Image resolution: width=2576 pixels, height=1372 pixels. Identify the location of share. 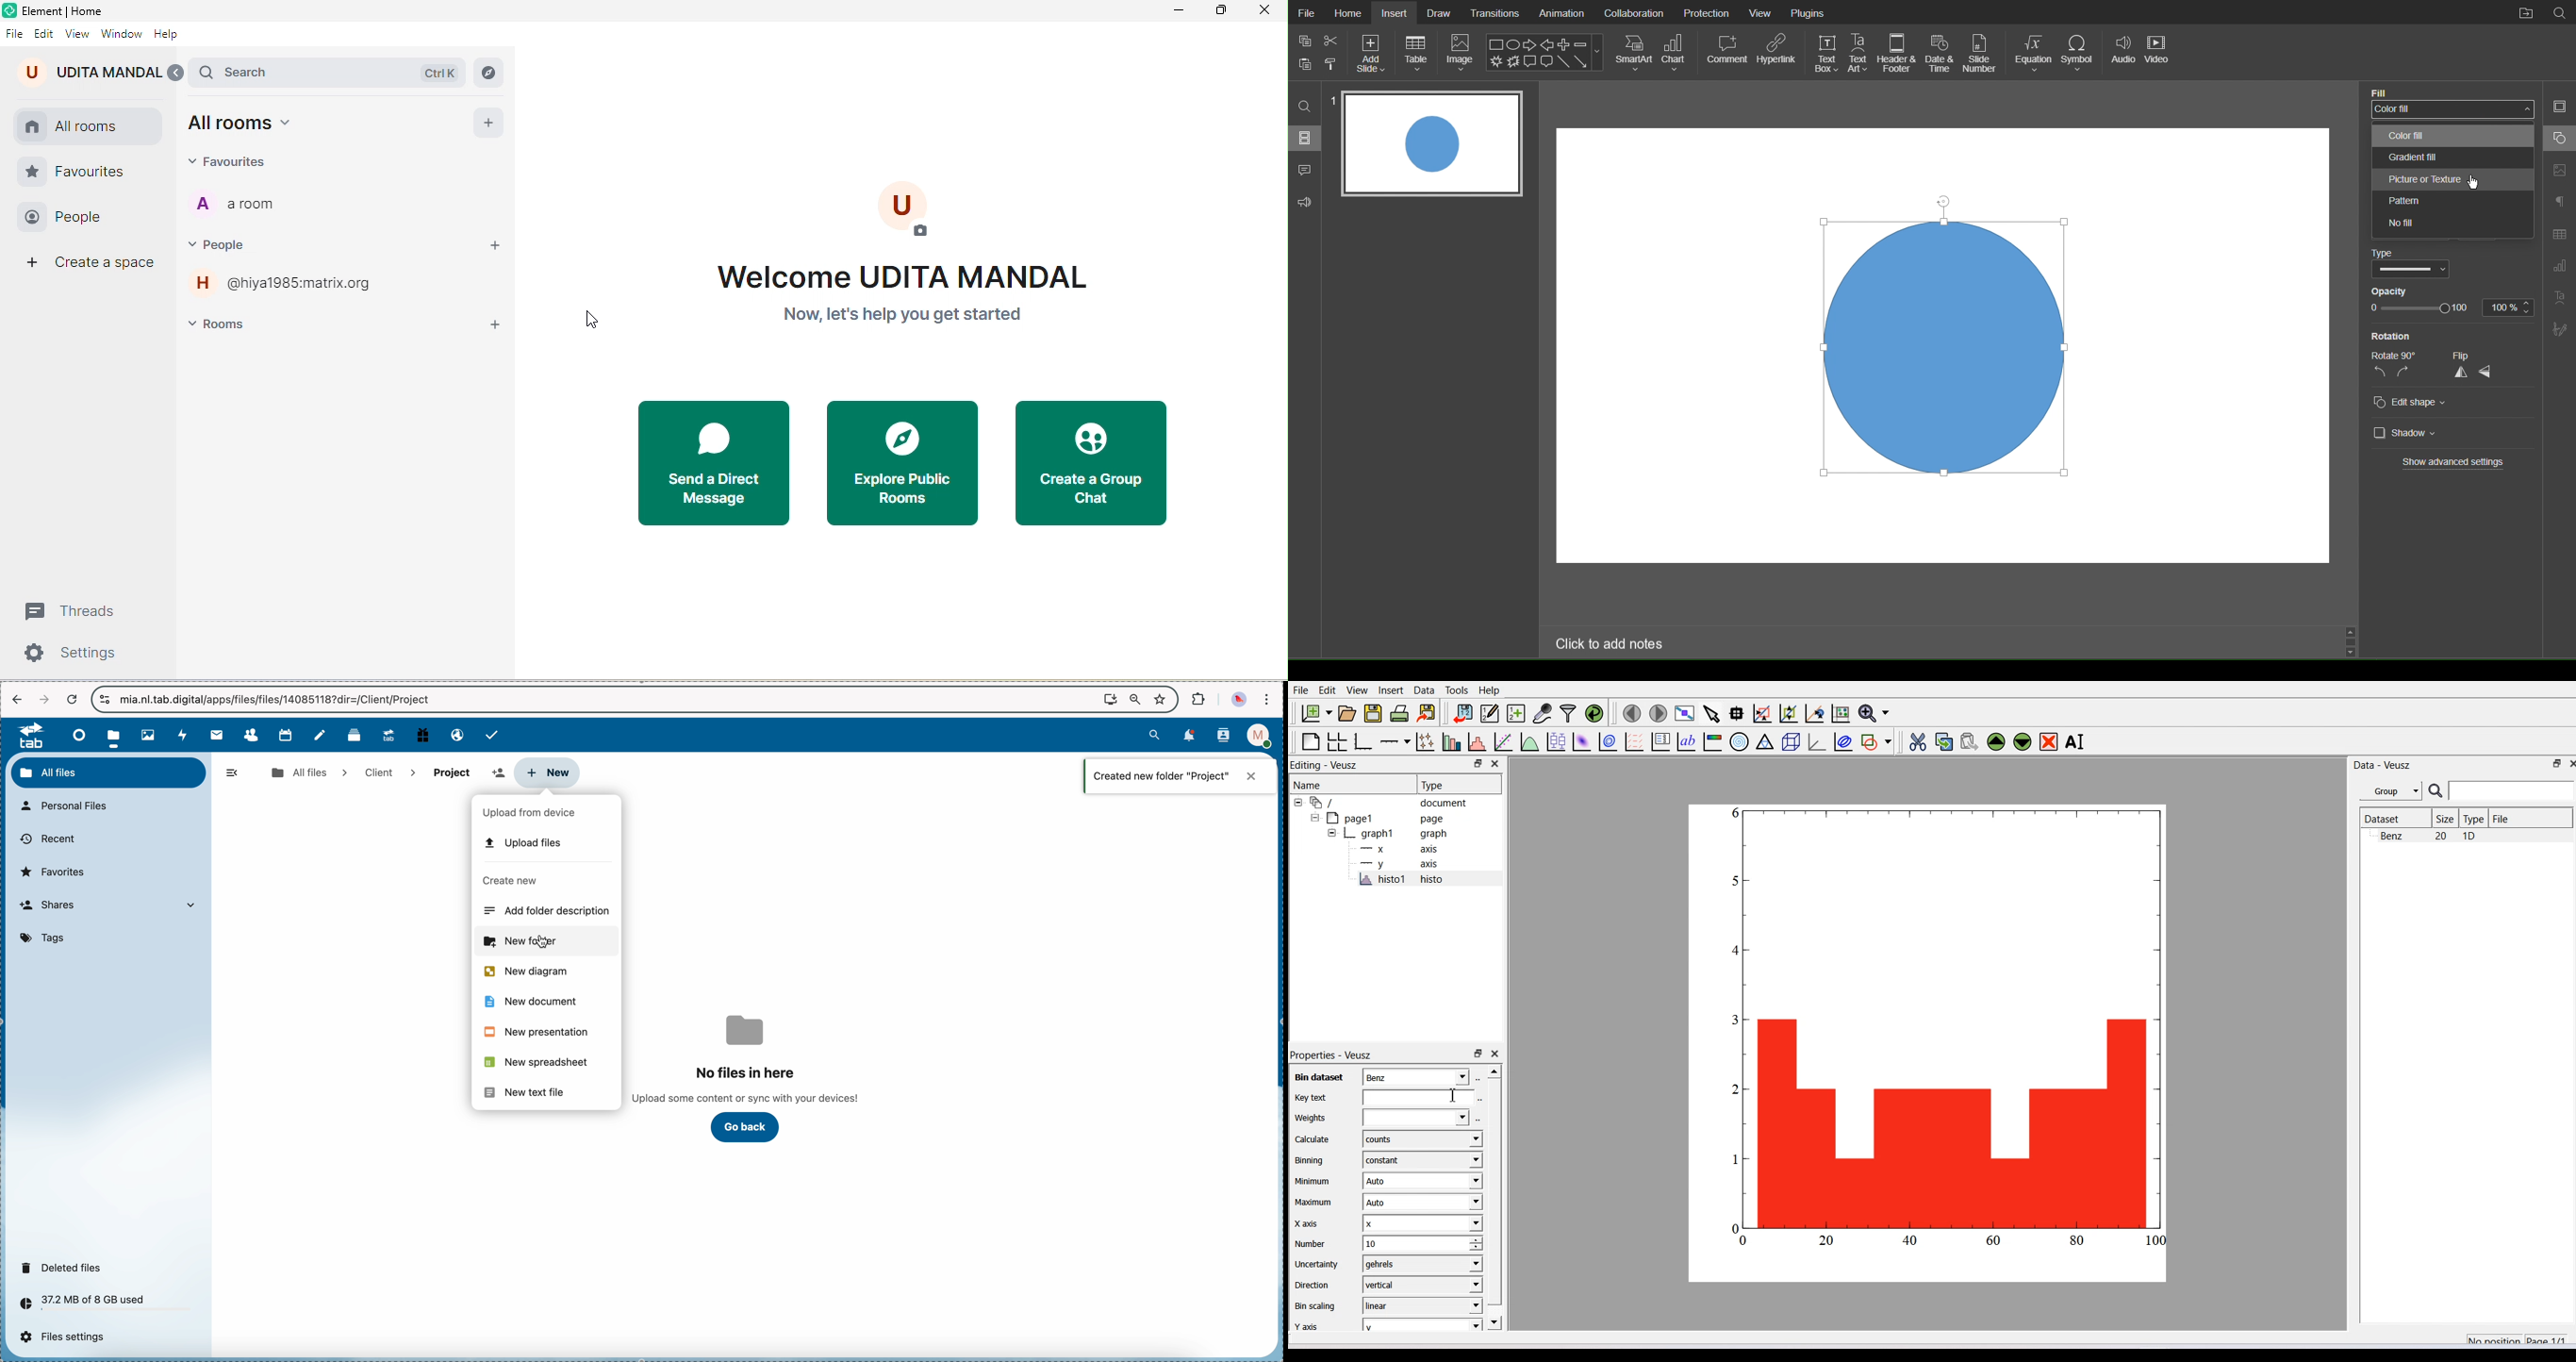
(452, 772).